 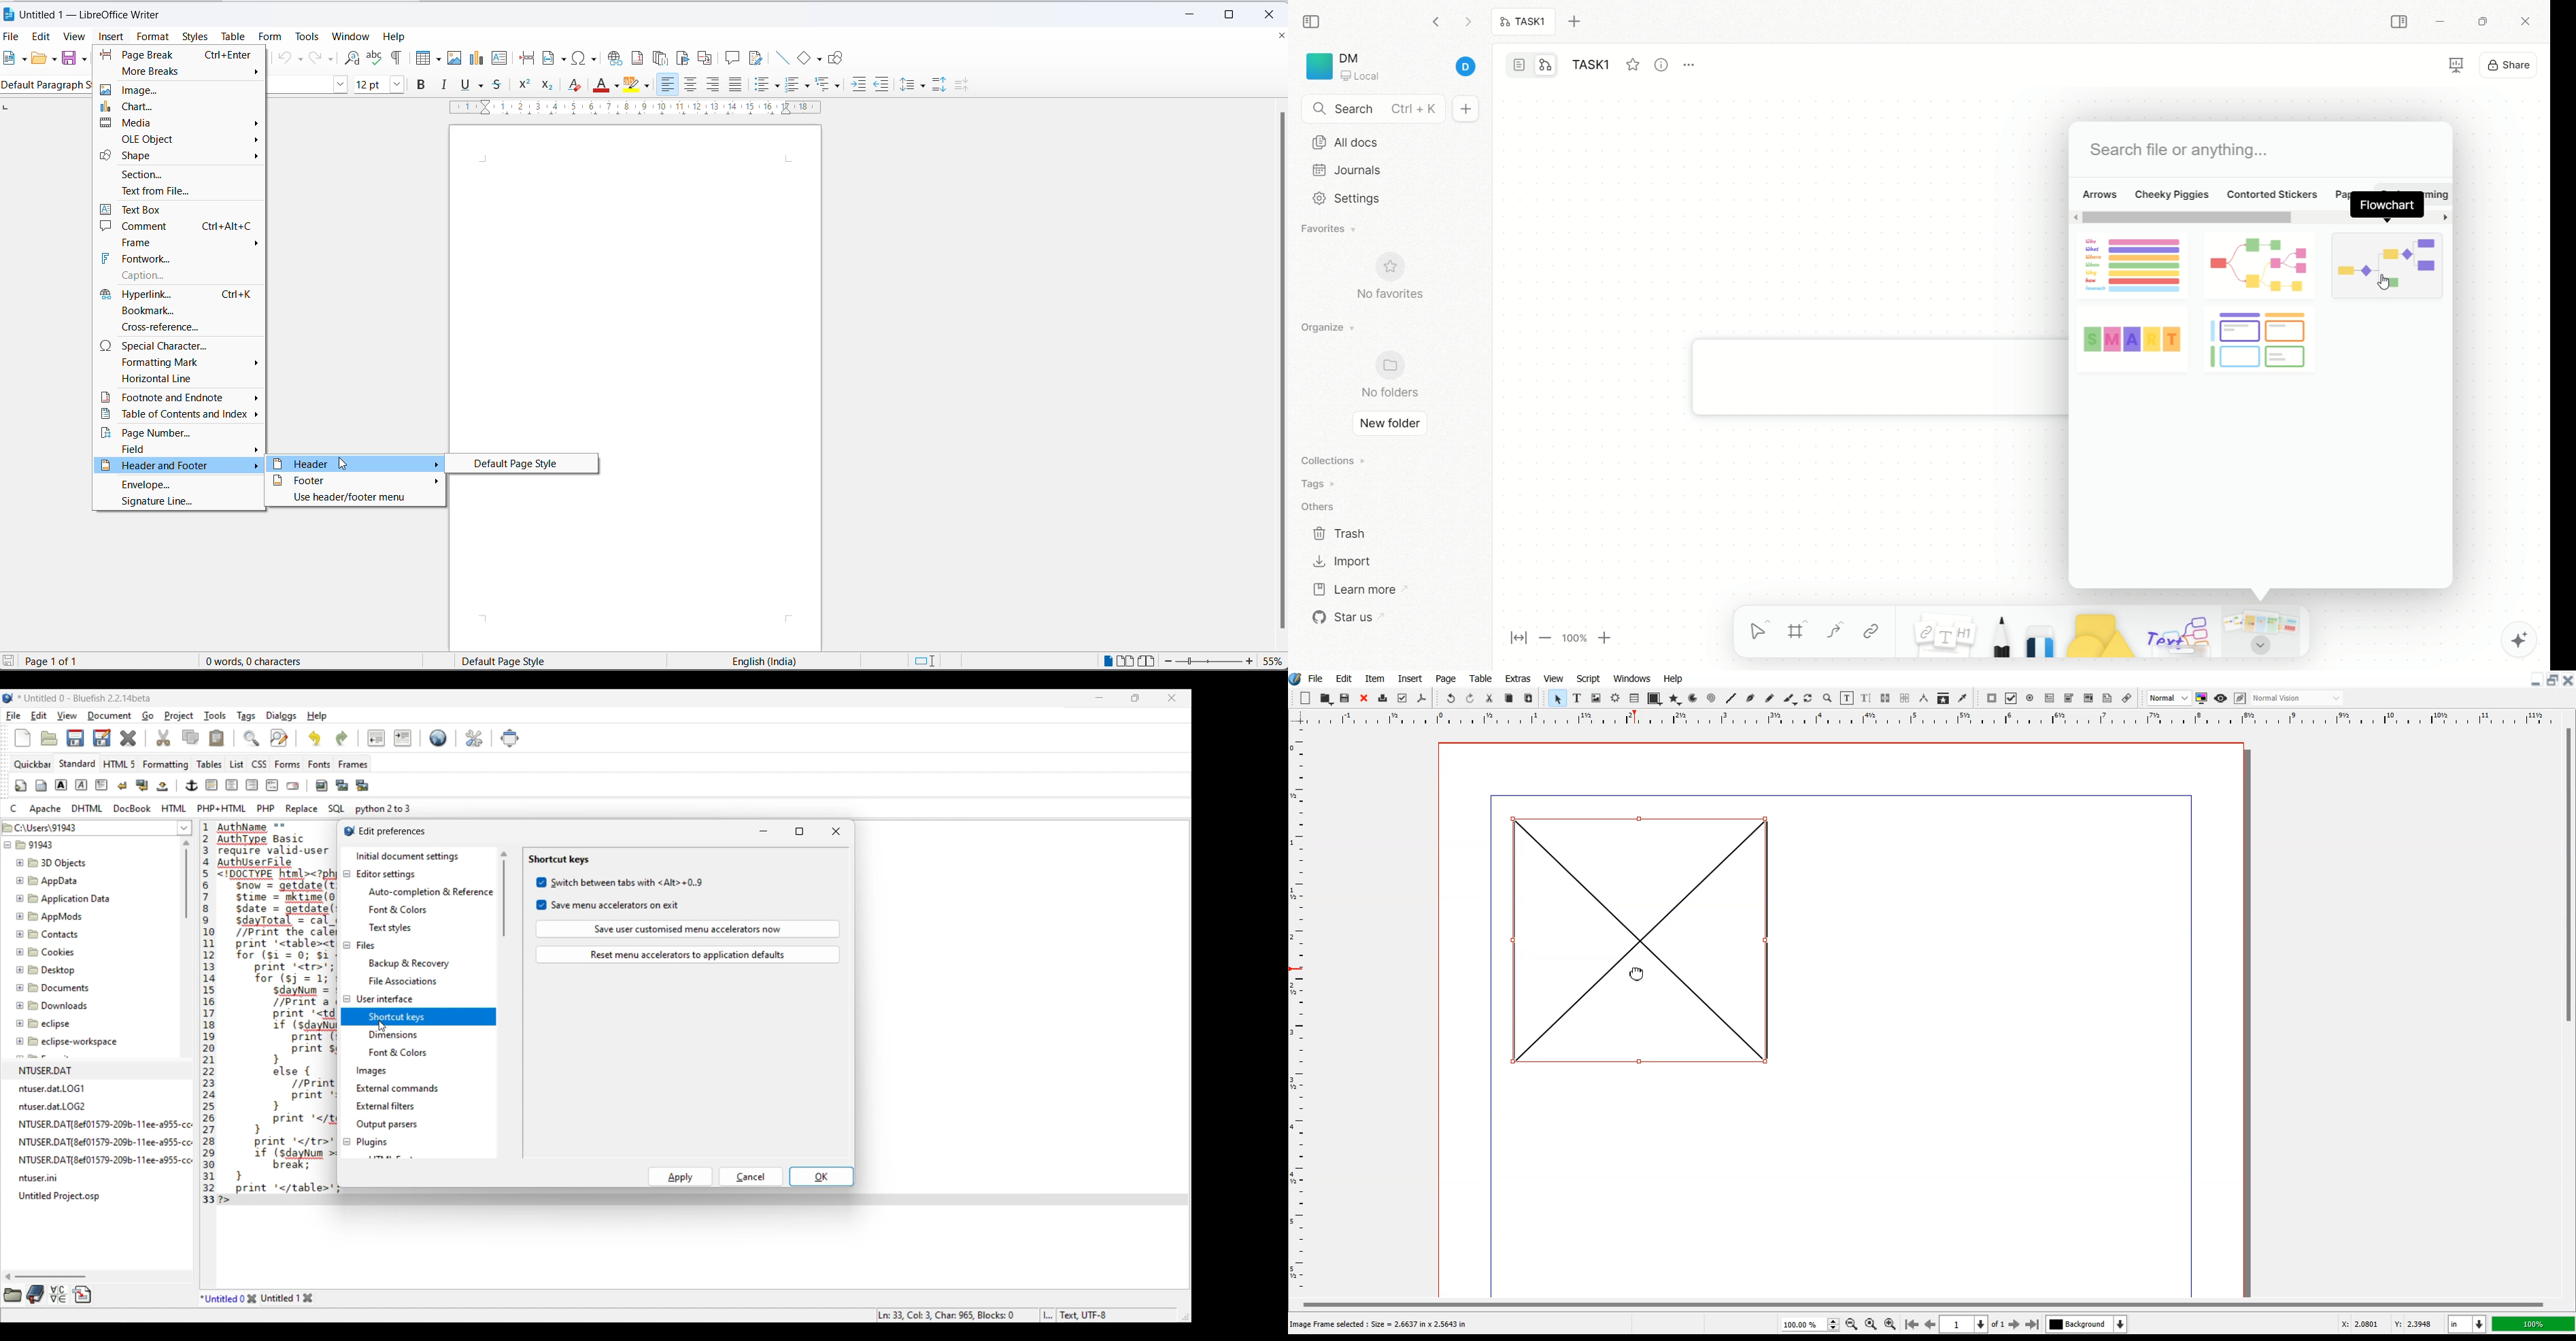 I want to click on new file options, so click(x=23, y=58).